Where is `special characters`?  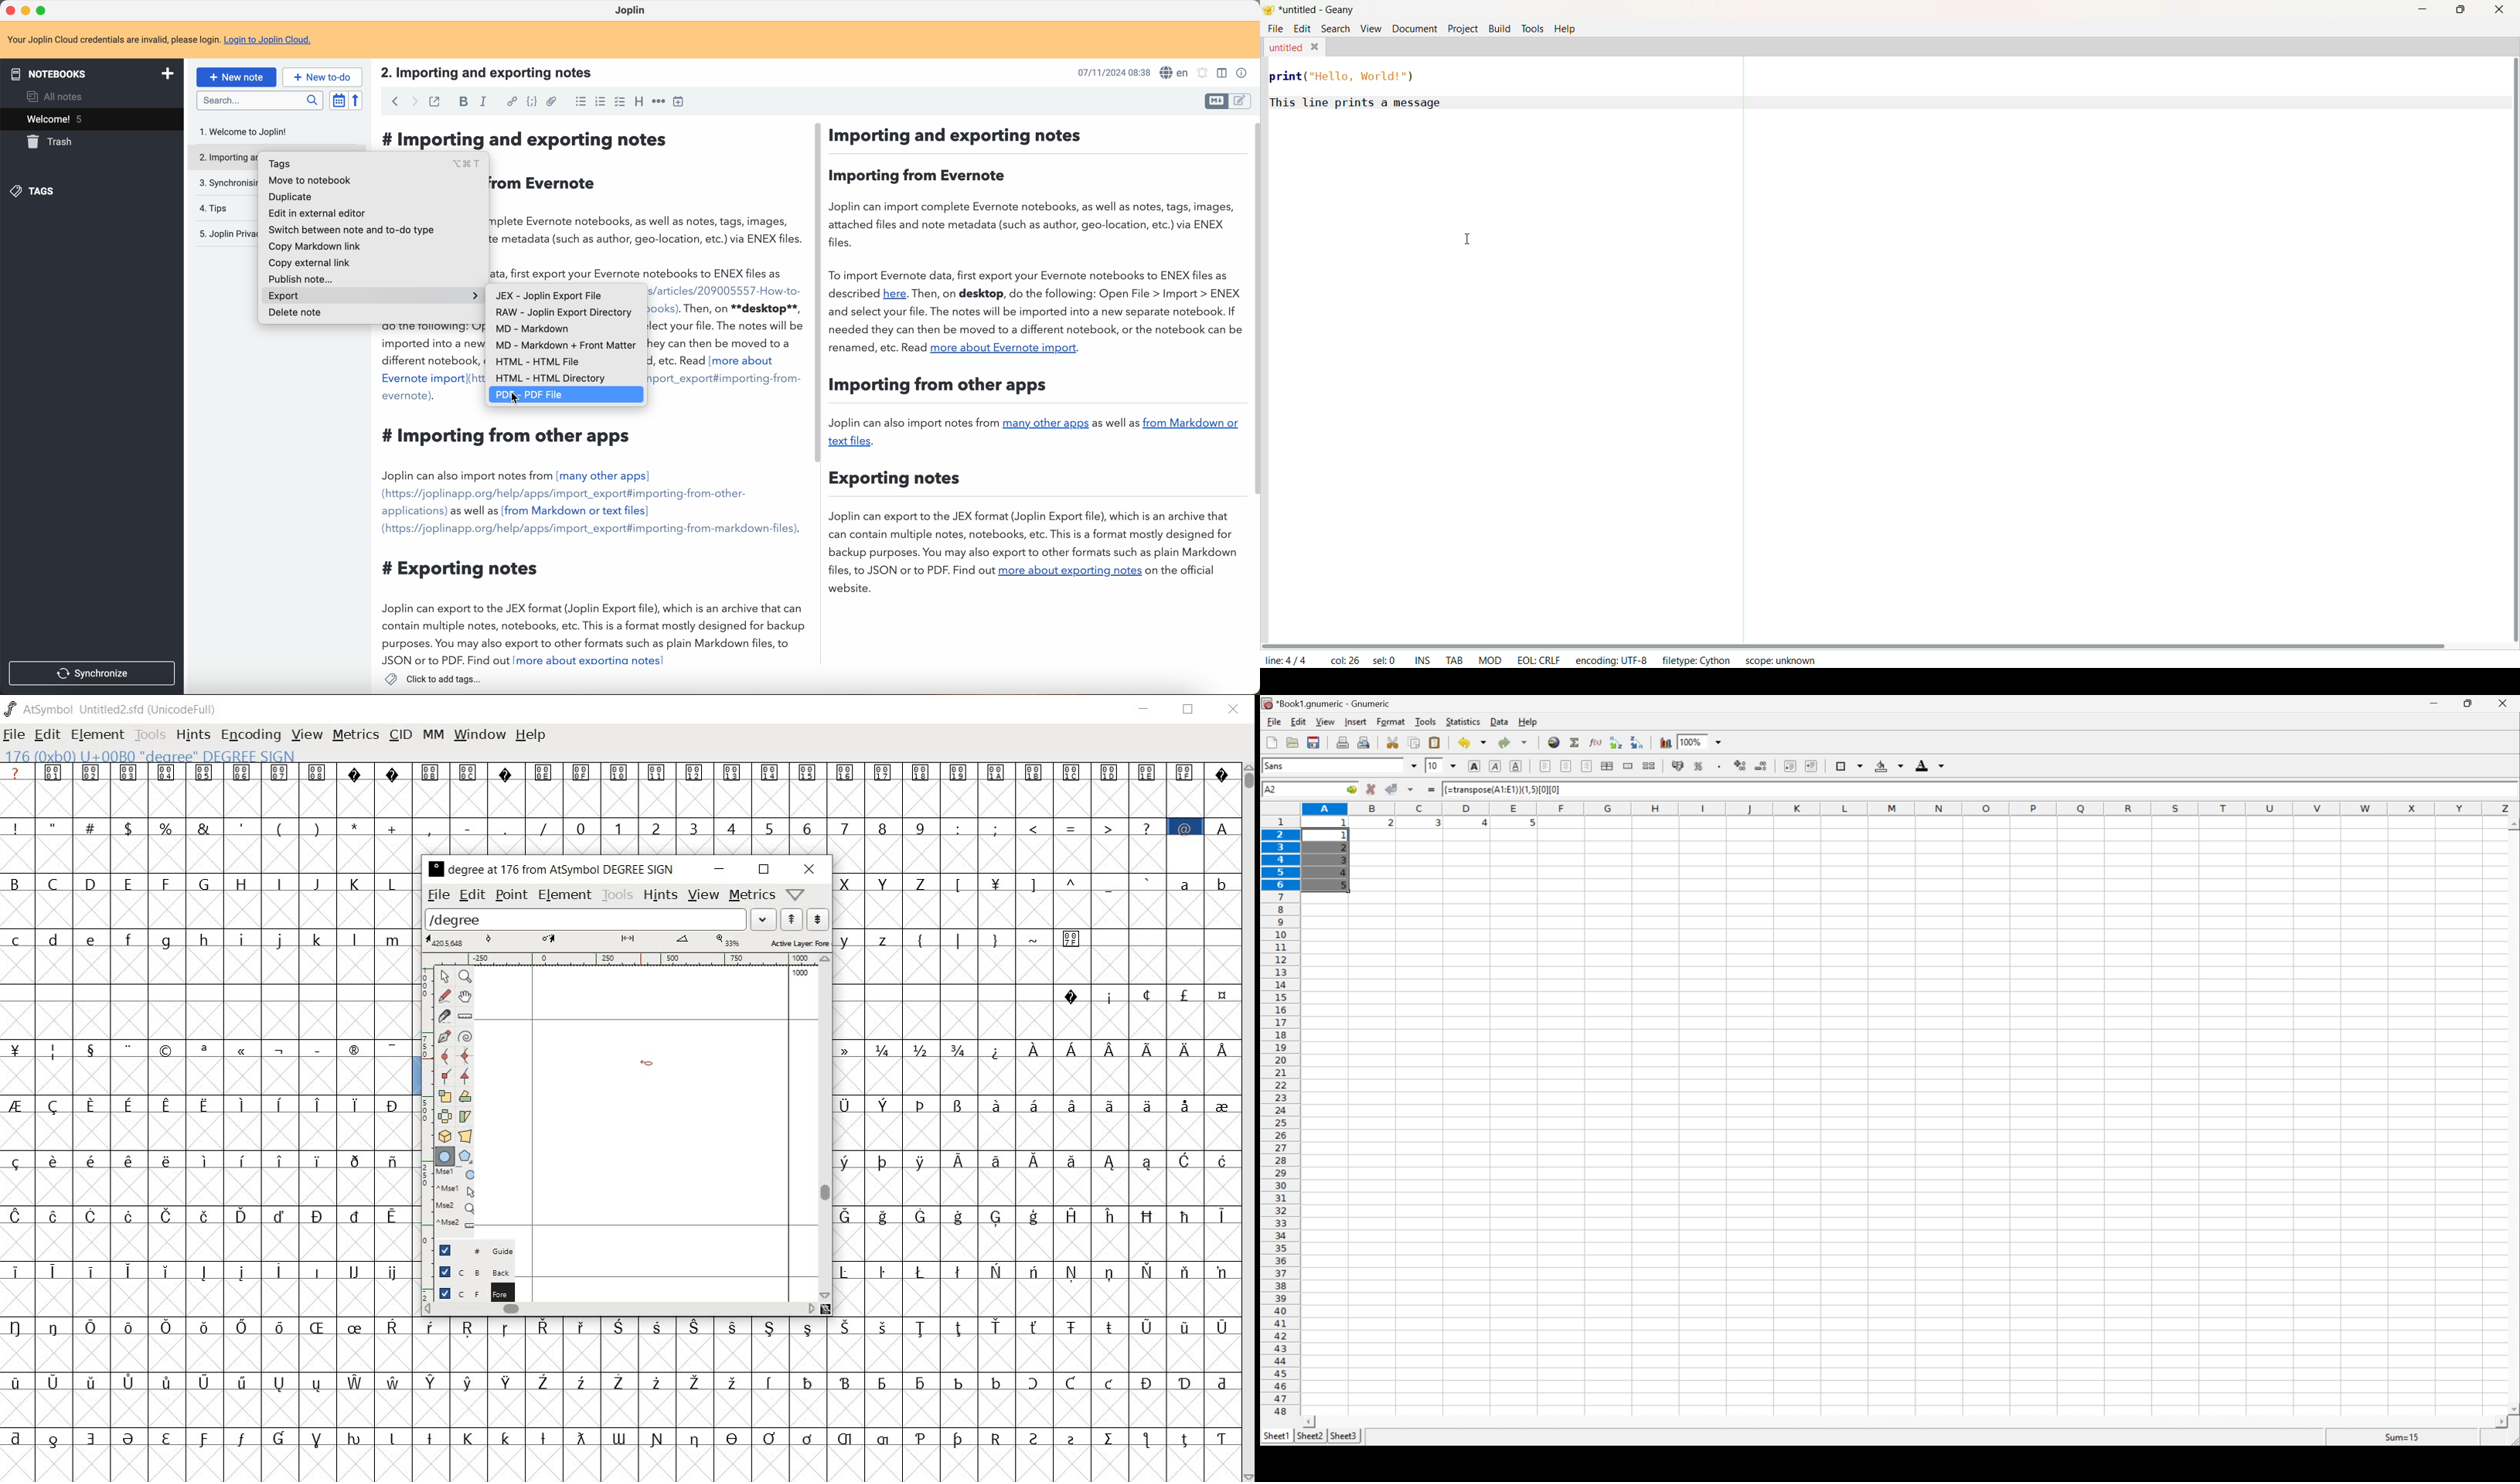
special characters is located at coordinates (1053, 827).